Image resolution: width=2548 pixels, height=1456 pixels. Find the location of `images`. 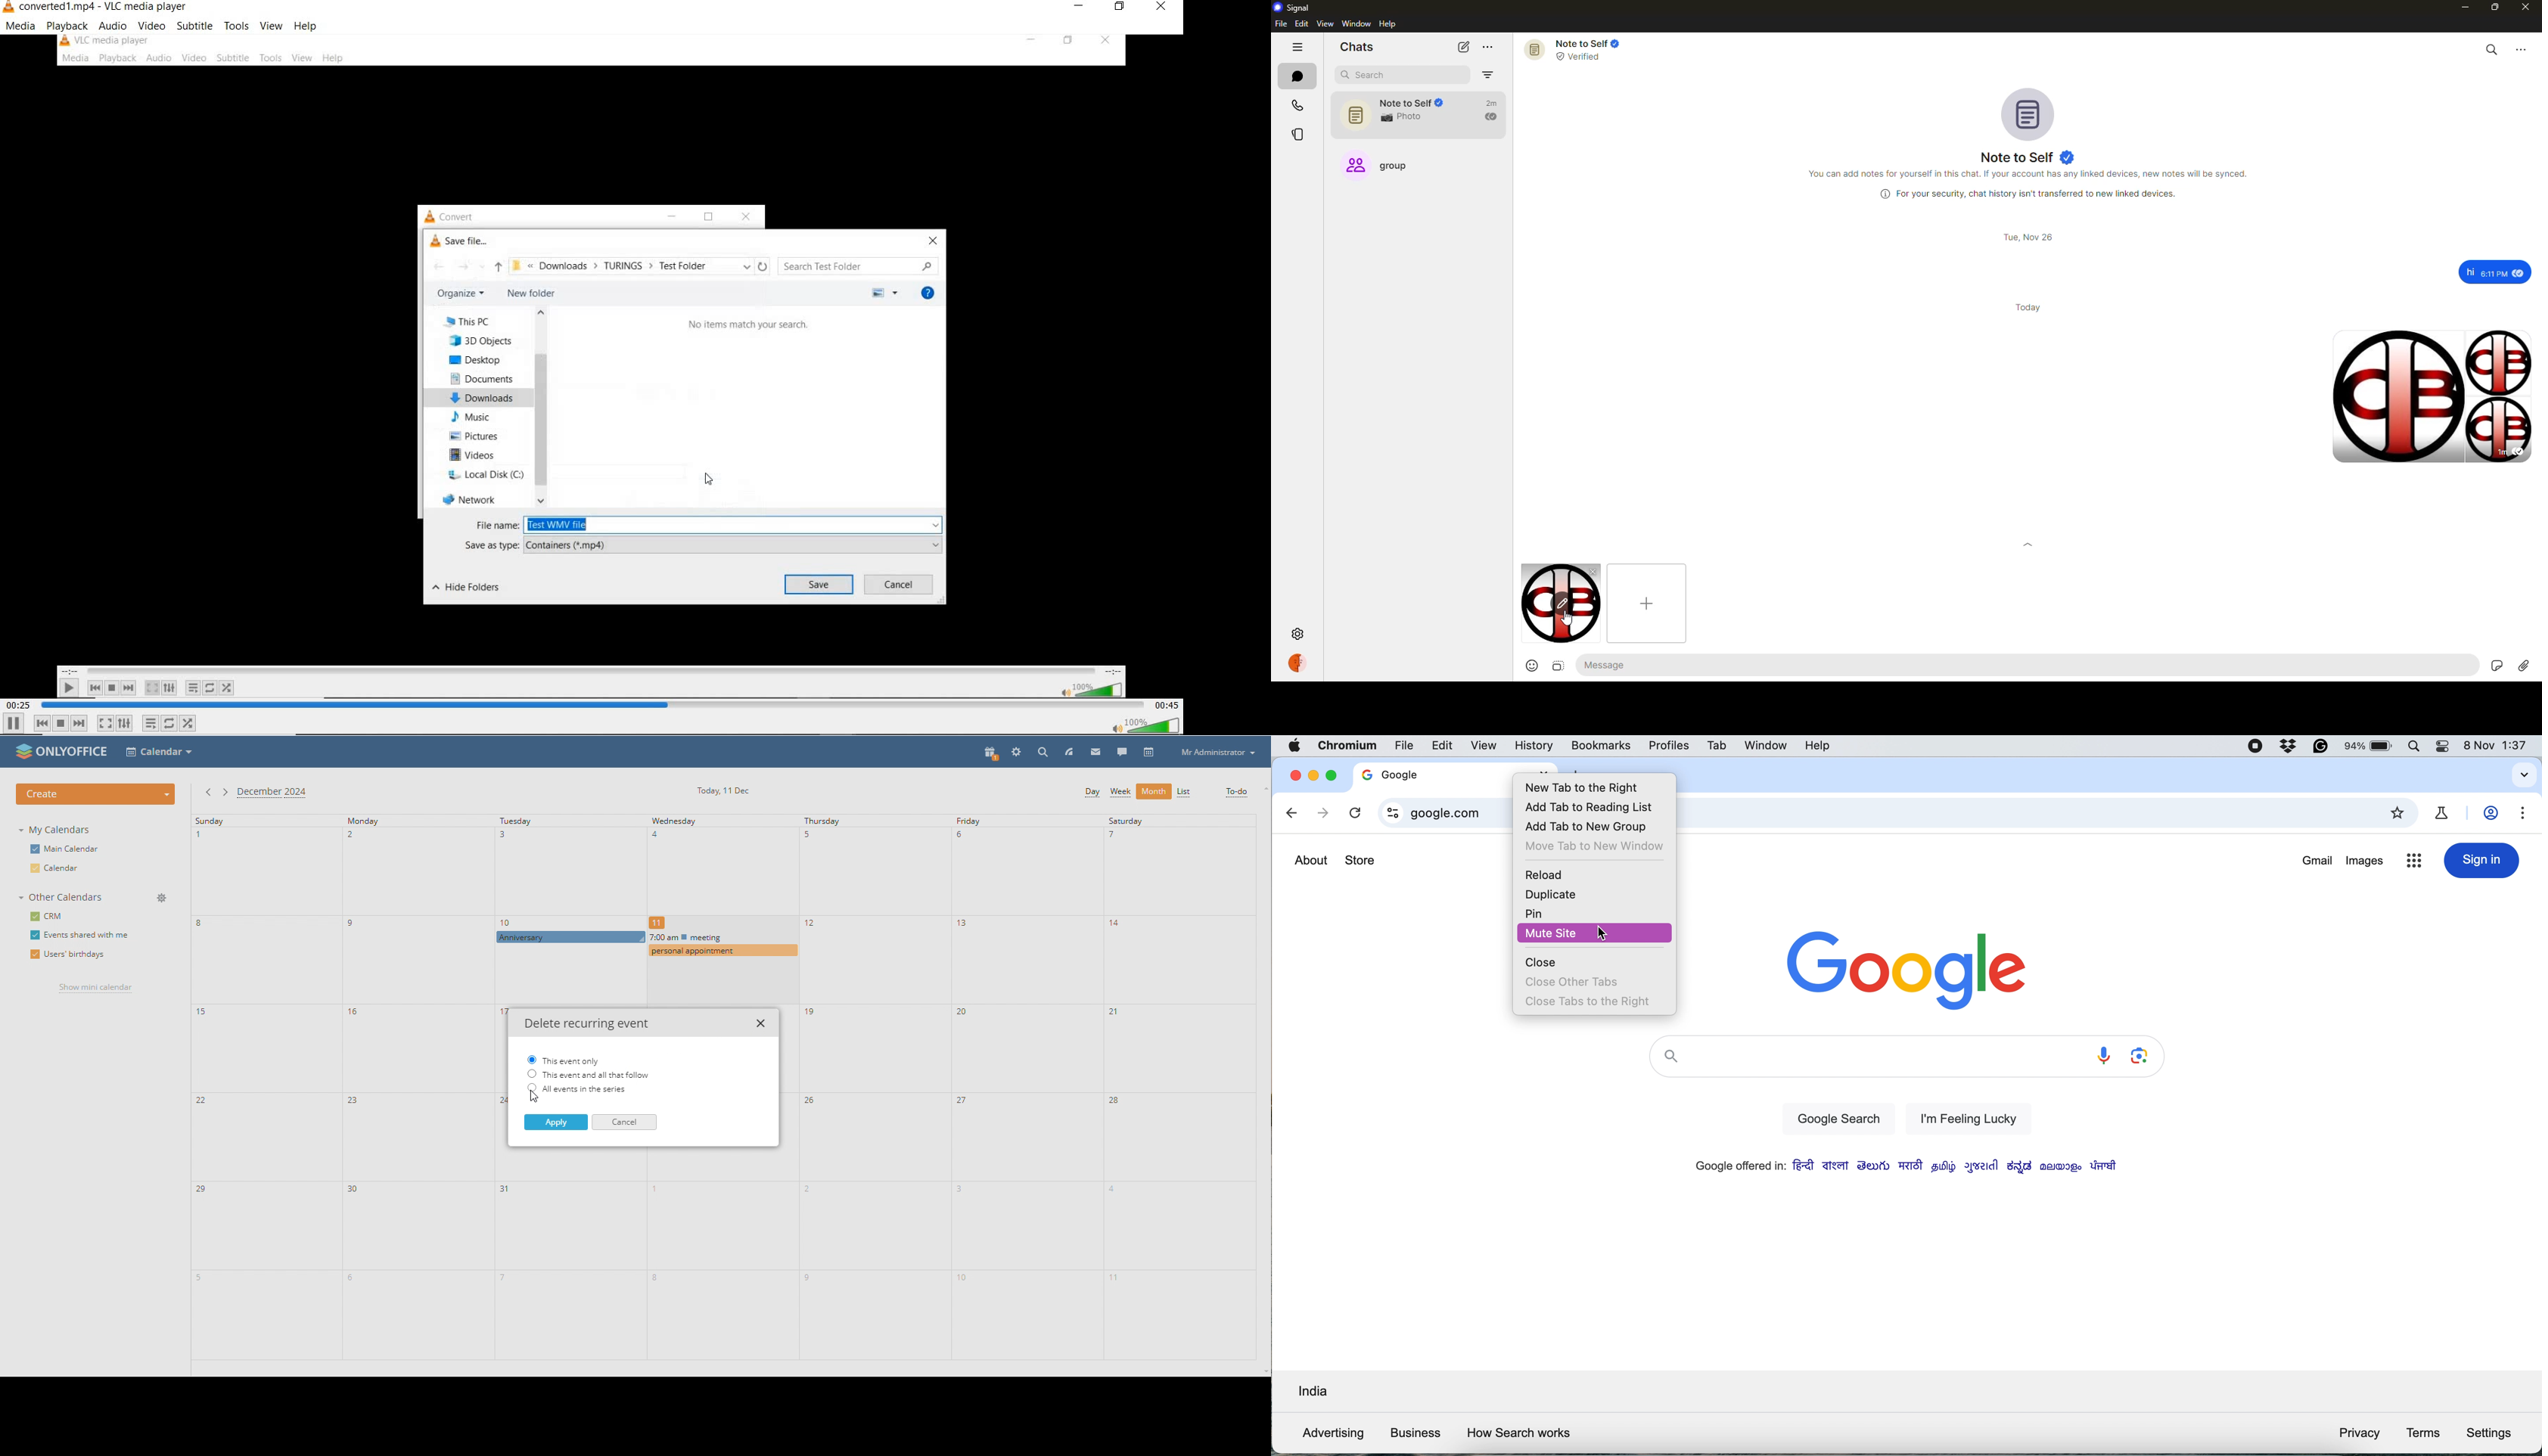

images is located at coordinates (2365, 864).